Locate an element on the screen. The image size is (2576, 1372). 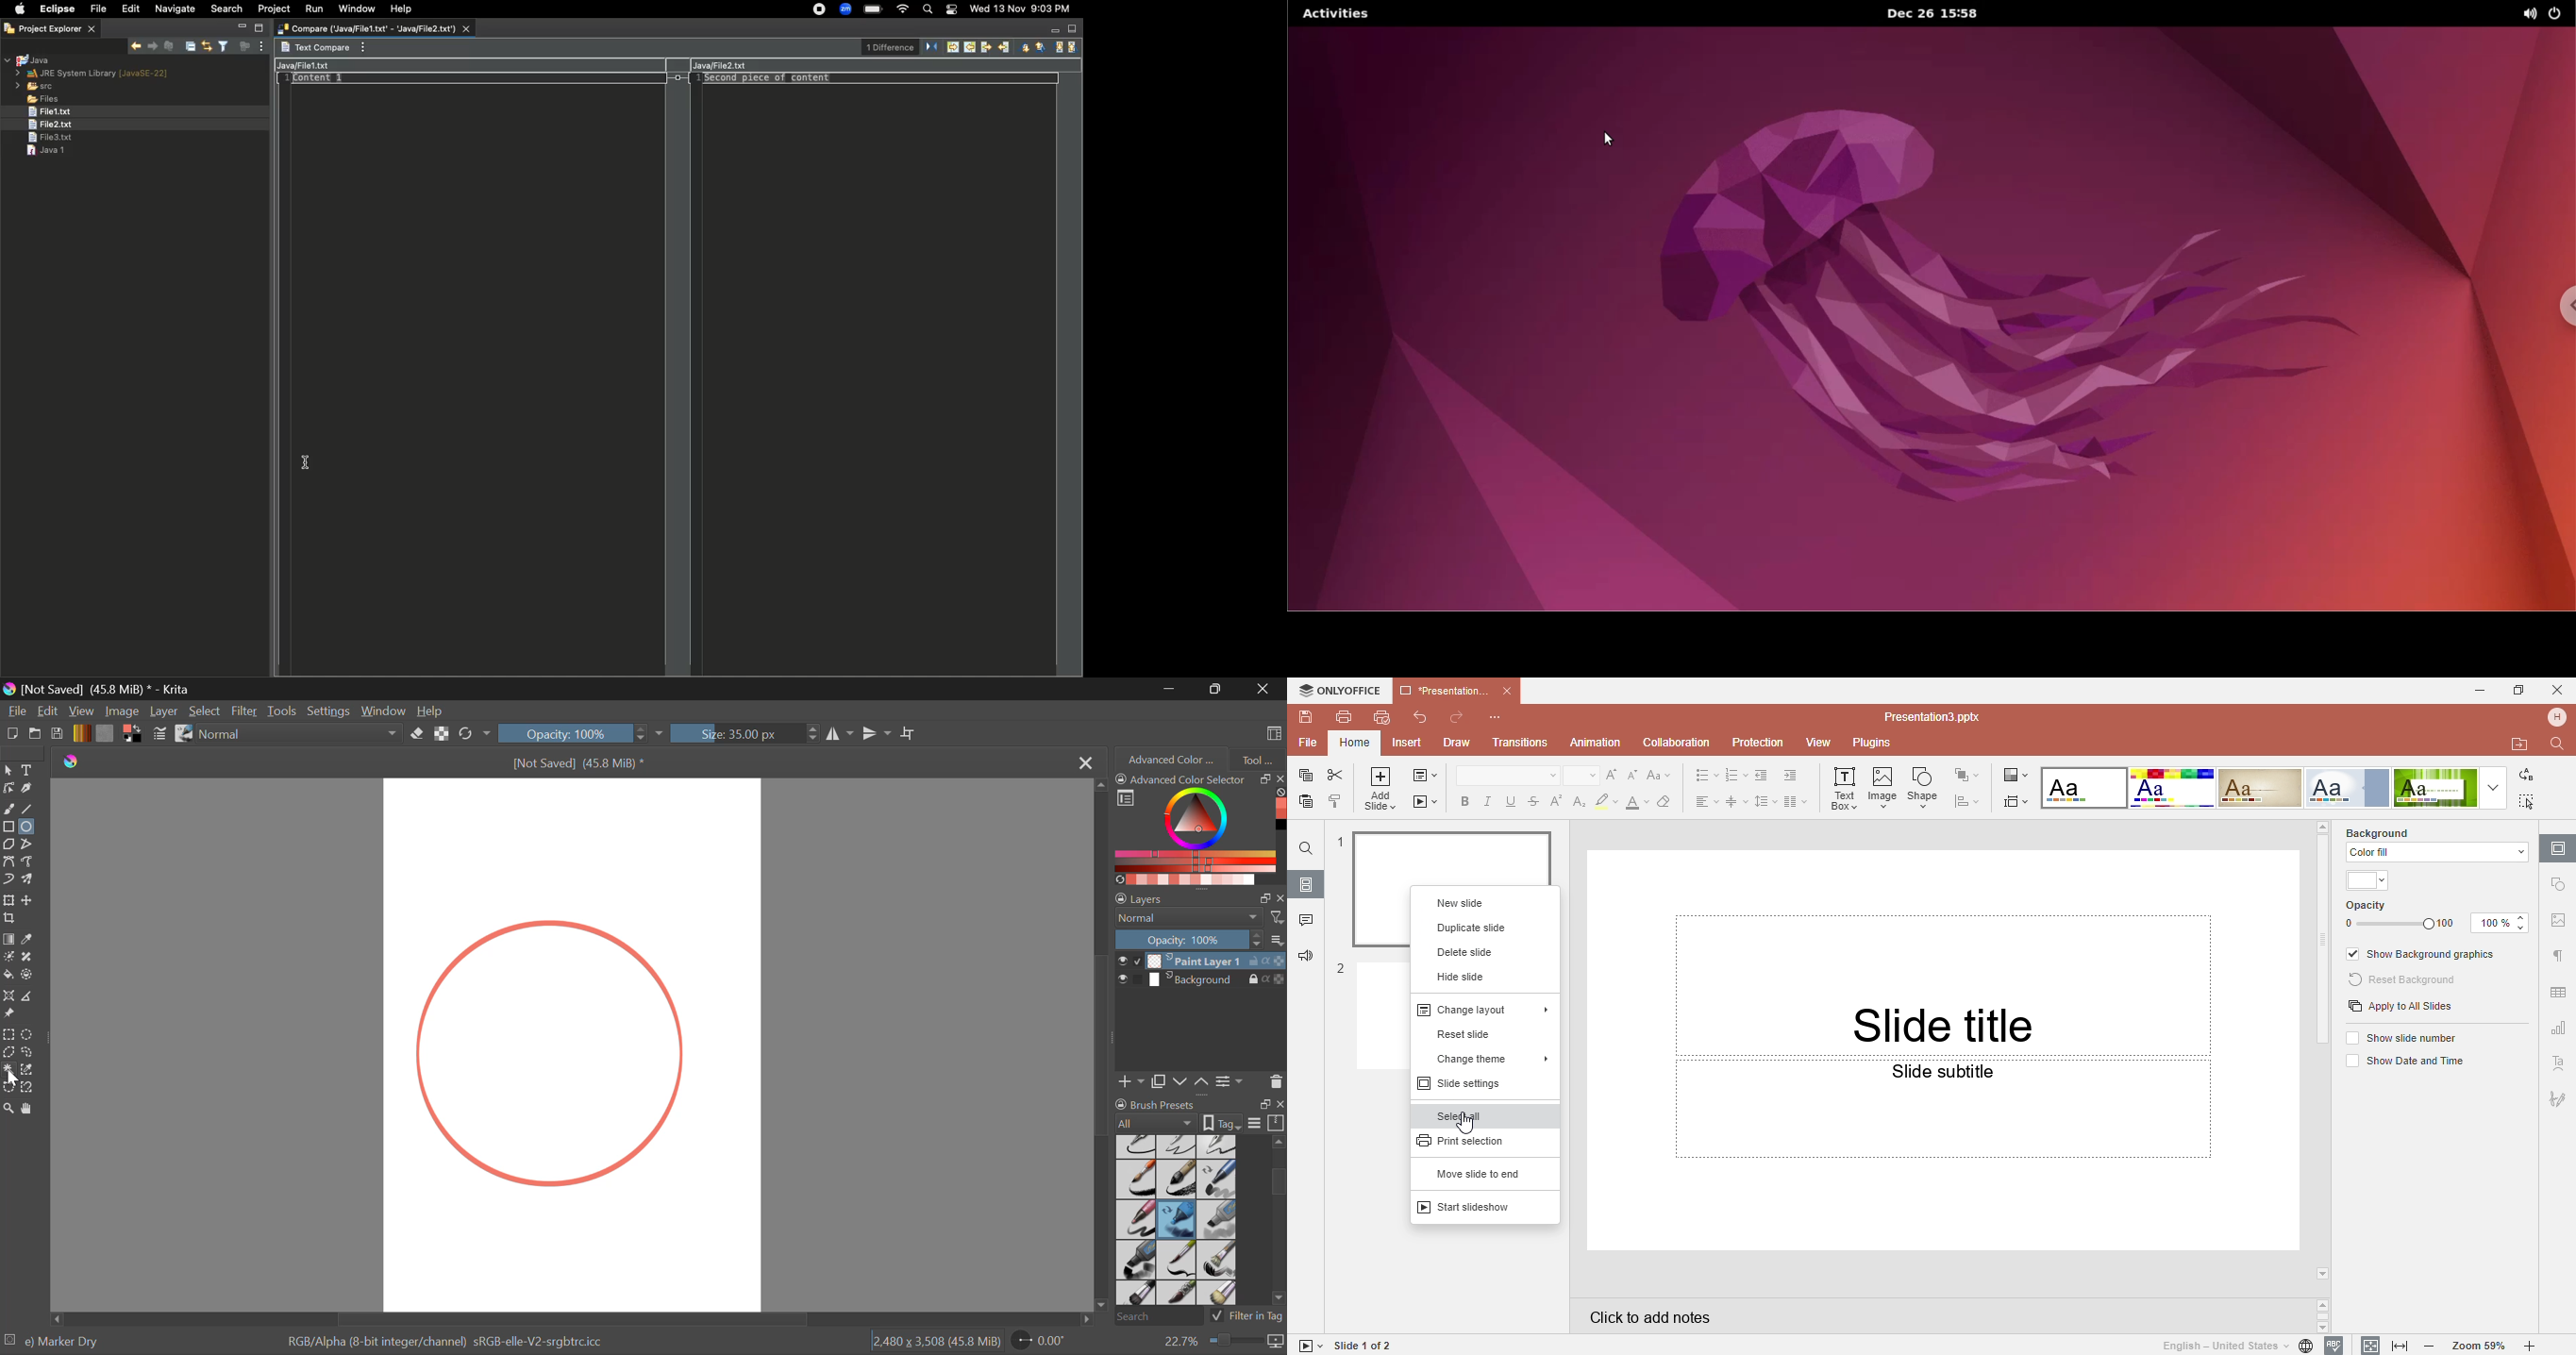
Plugins is located at coordinates (1881, 744).